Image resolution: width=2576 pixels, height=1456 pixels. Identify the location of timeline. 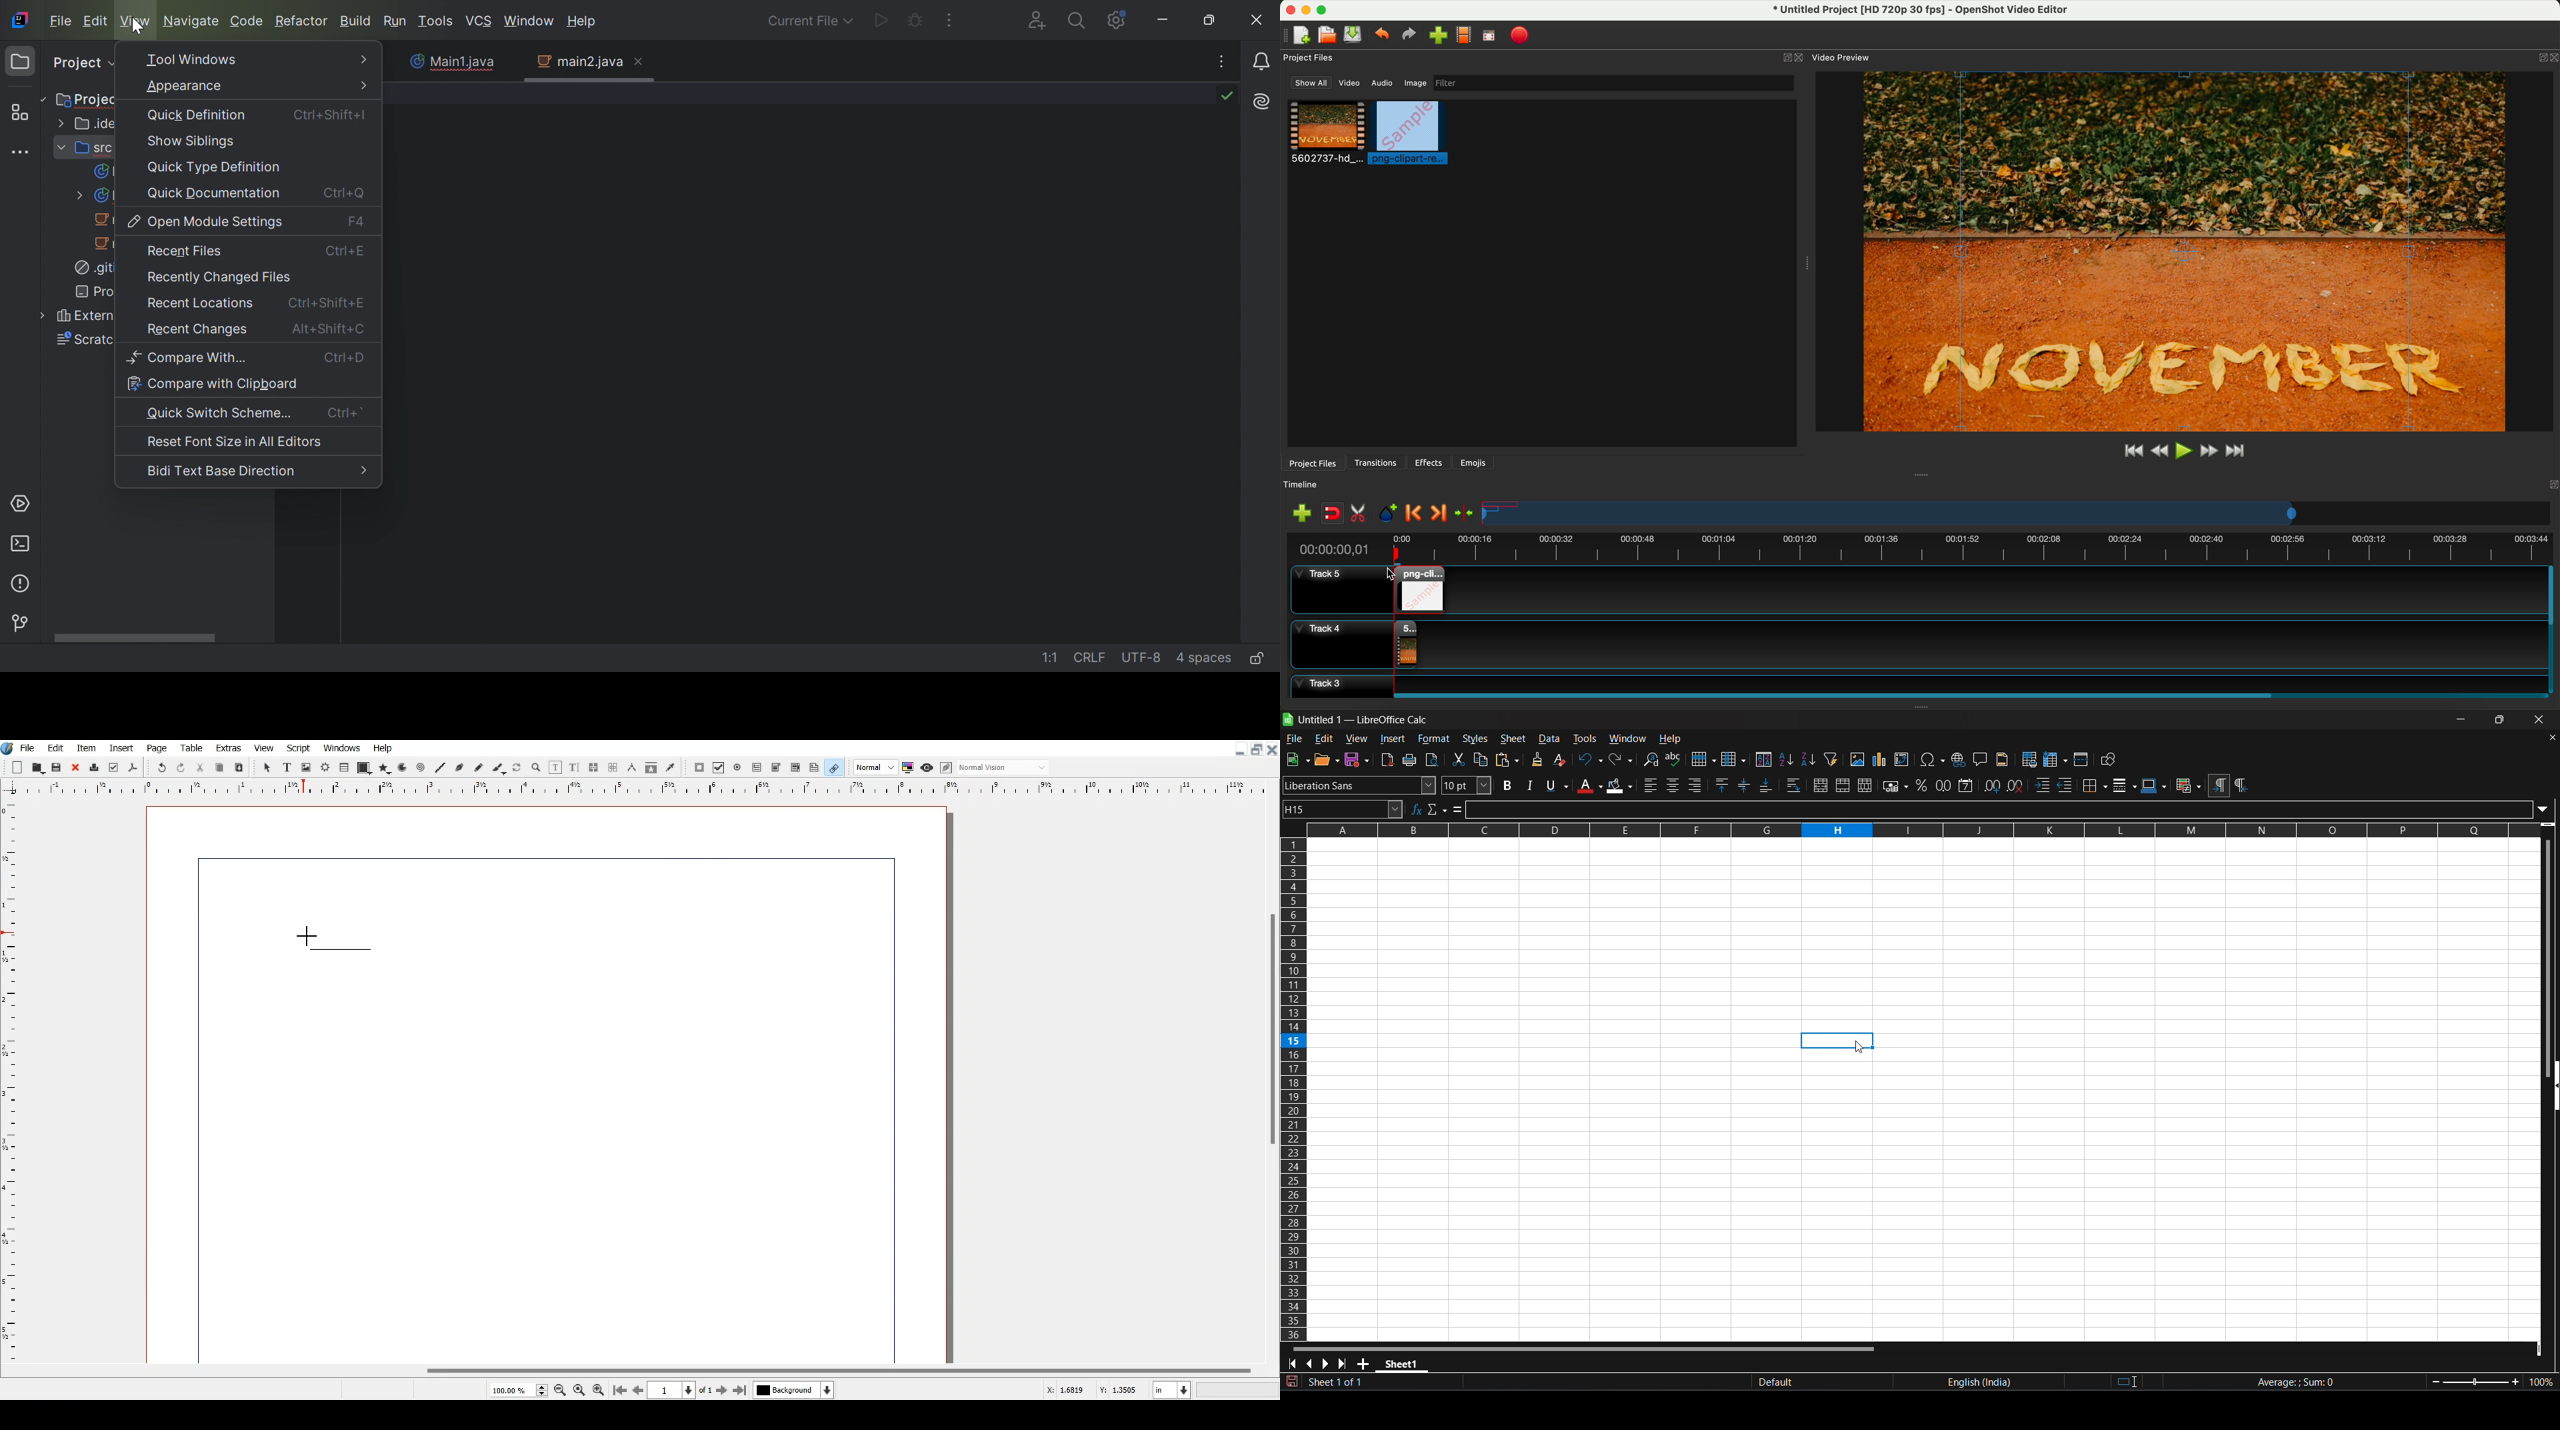
(2018, 515).